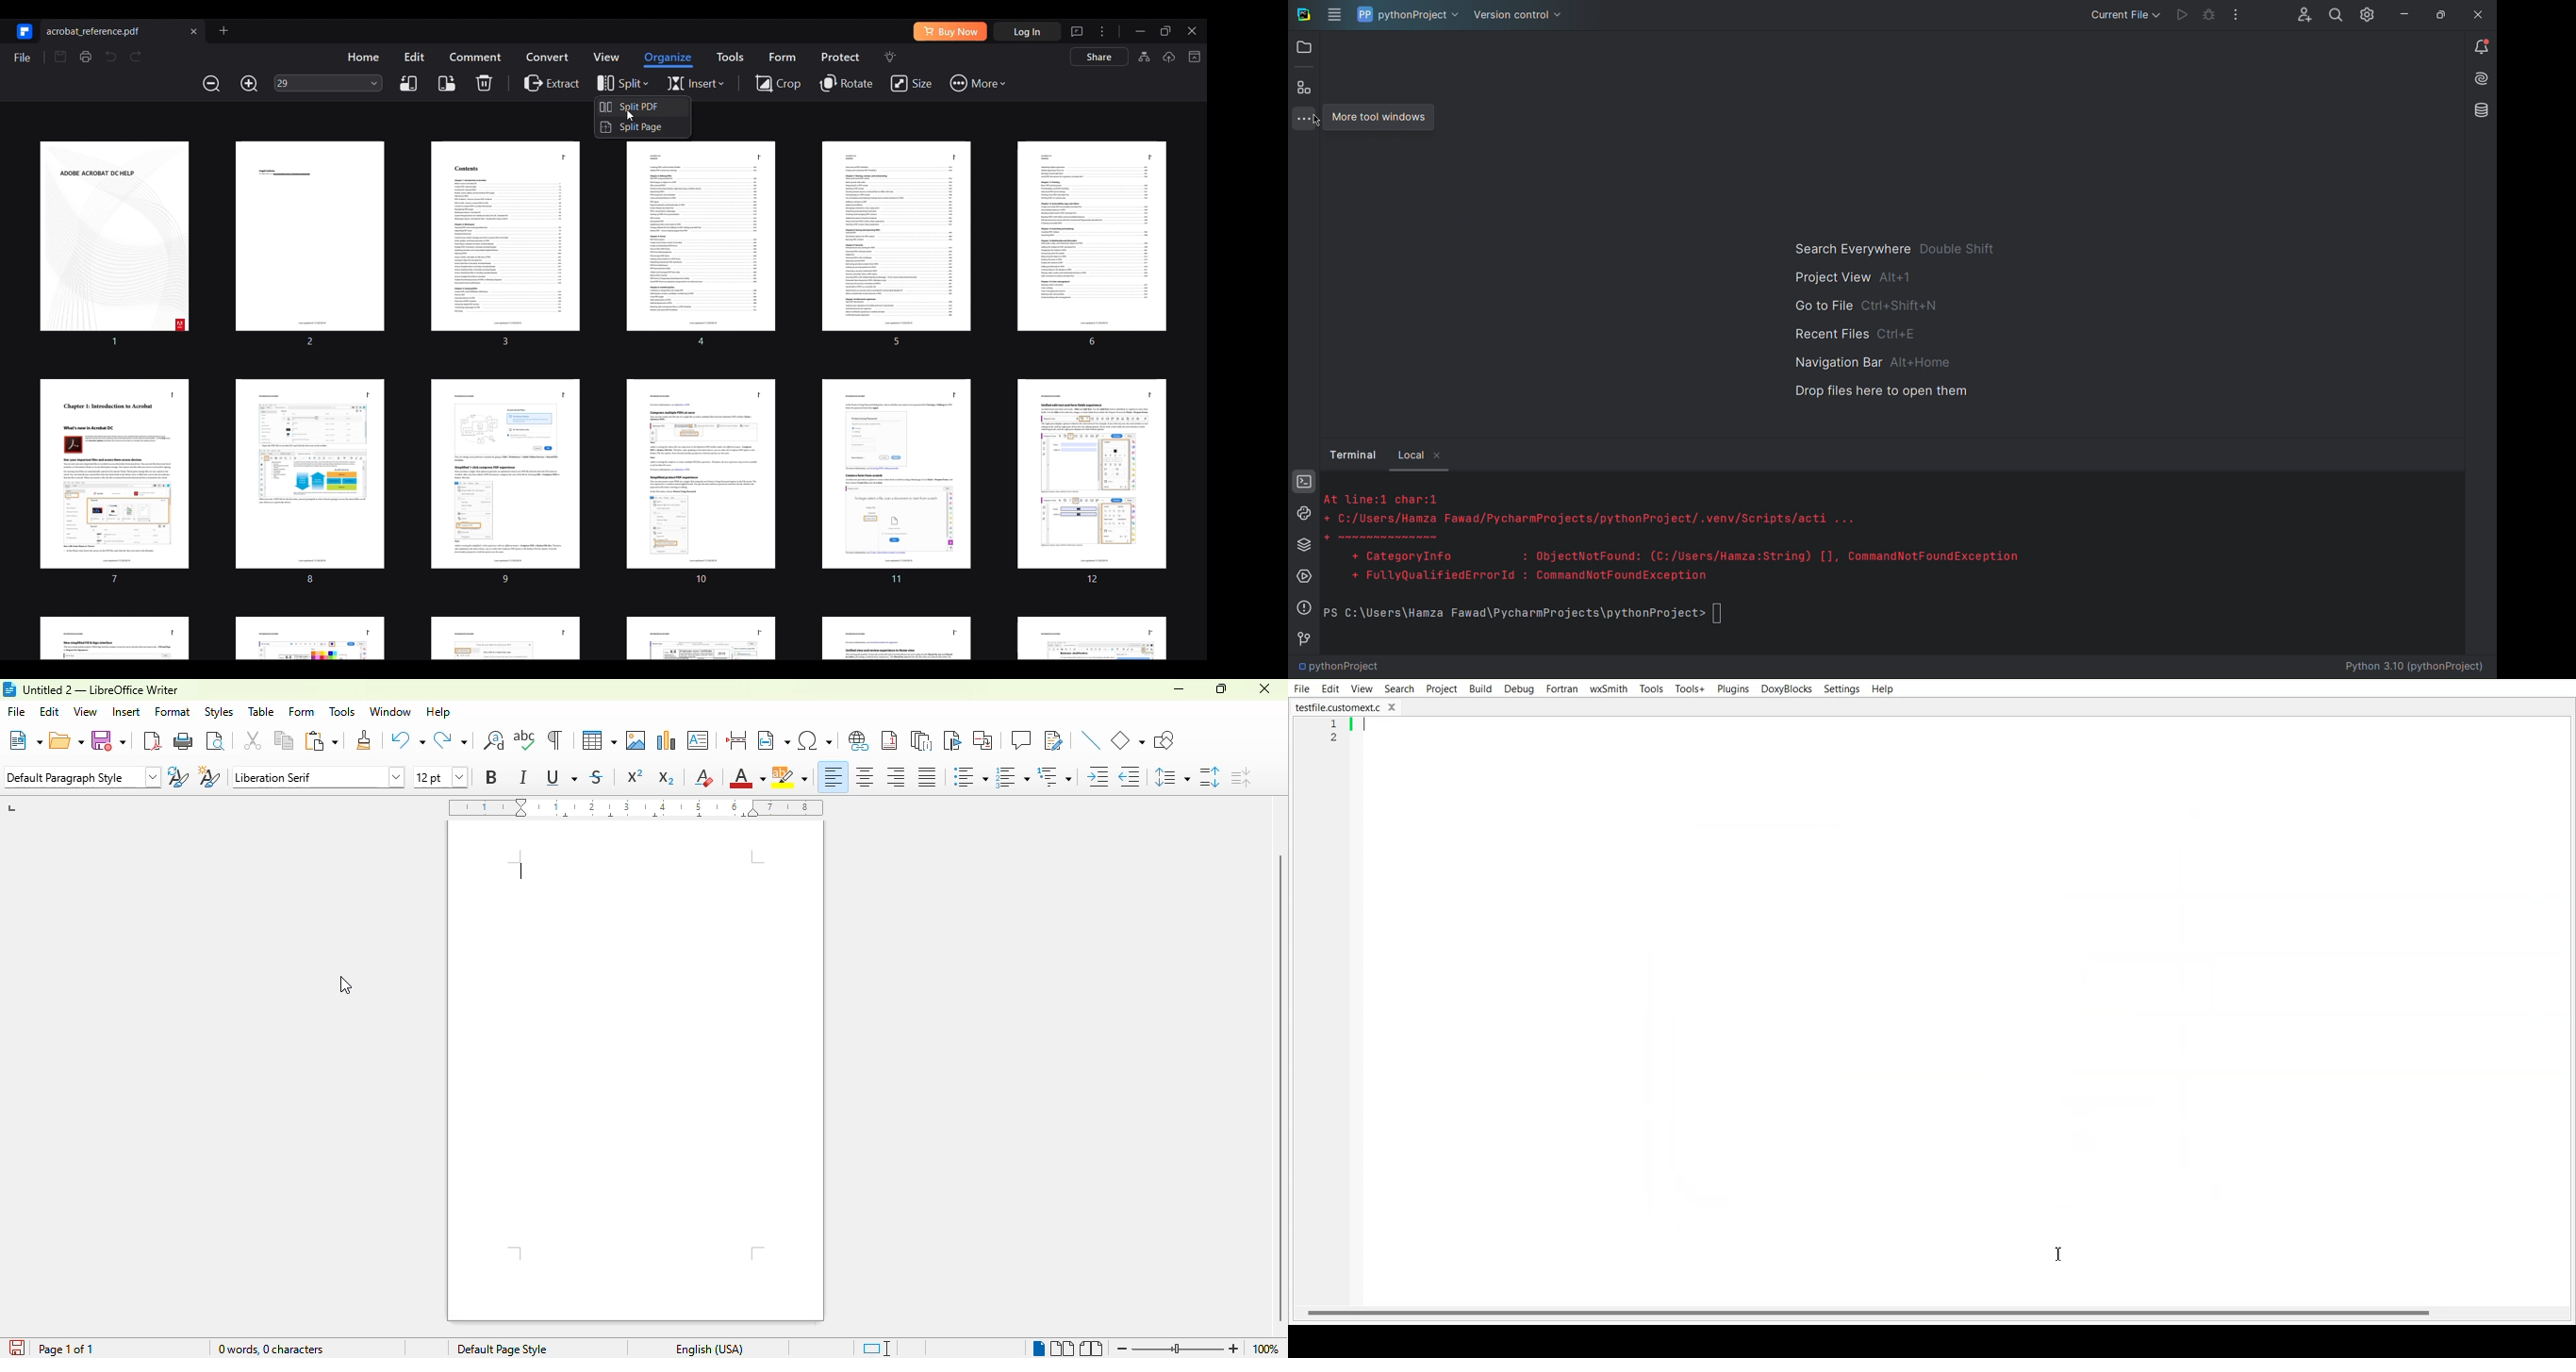 The width and height of the screenshot is (2576, 1372). What do you see at coordinates (284, 740) in the screenshot?
I see `copy` at bounding box center [284, 740].